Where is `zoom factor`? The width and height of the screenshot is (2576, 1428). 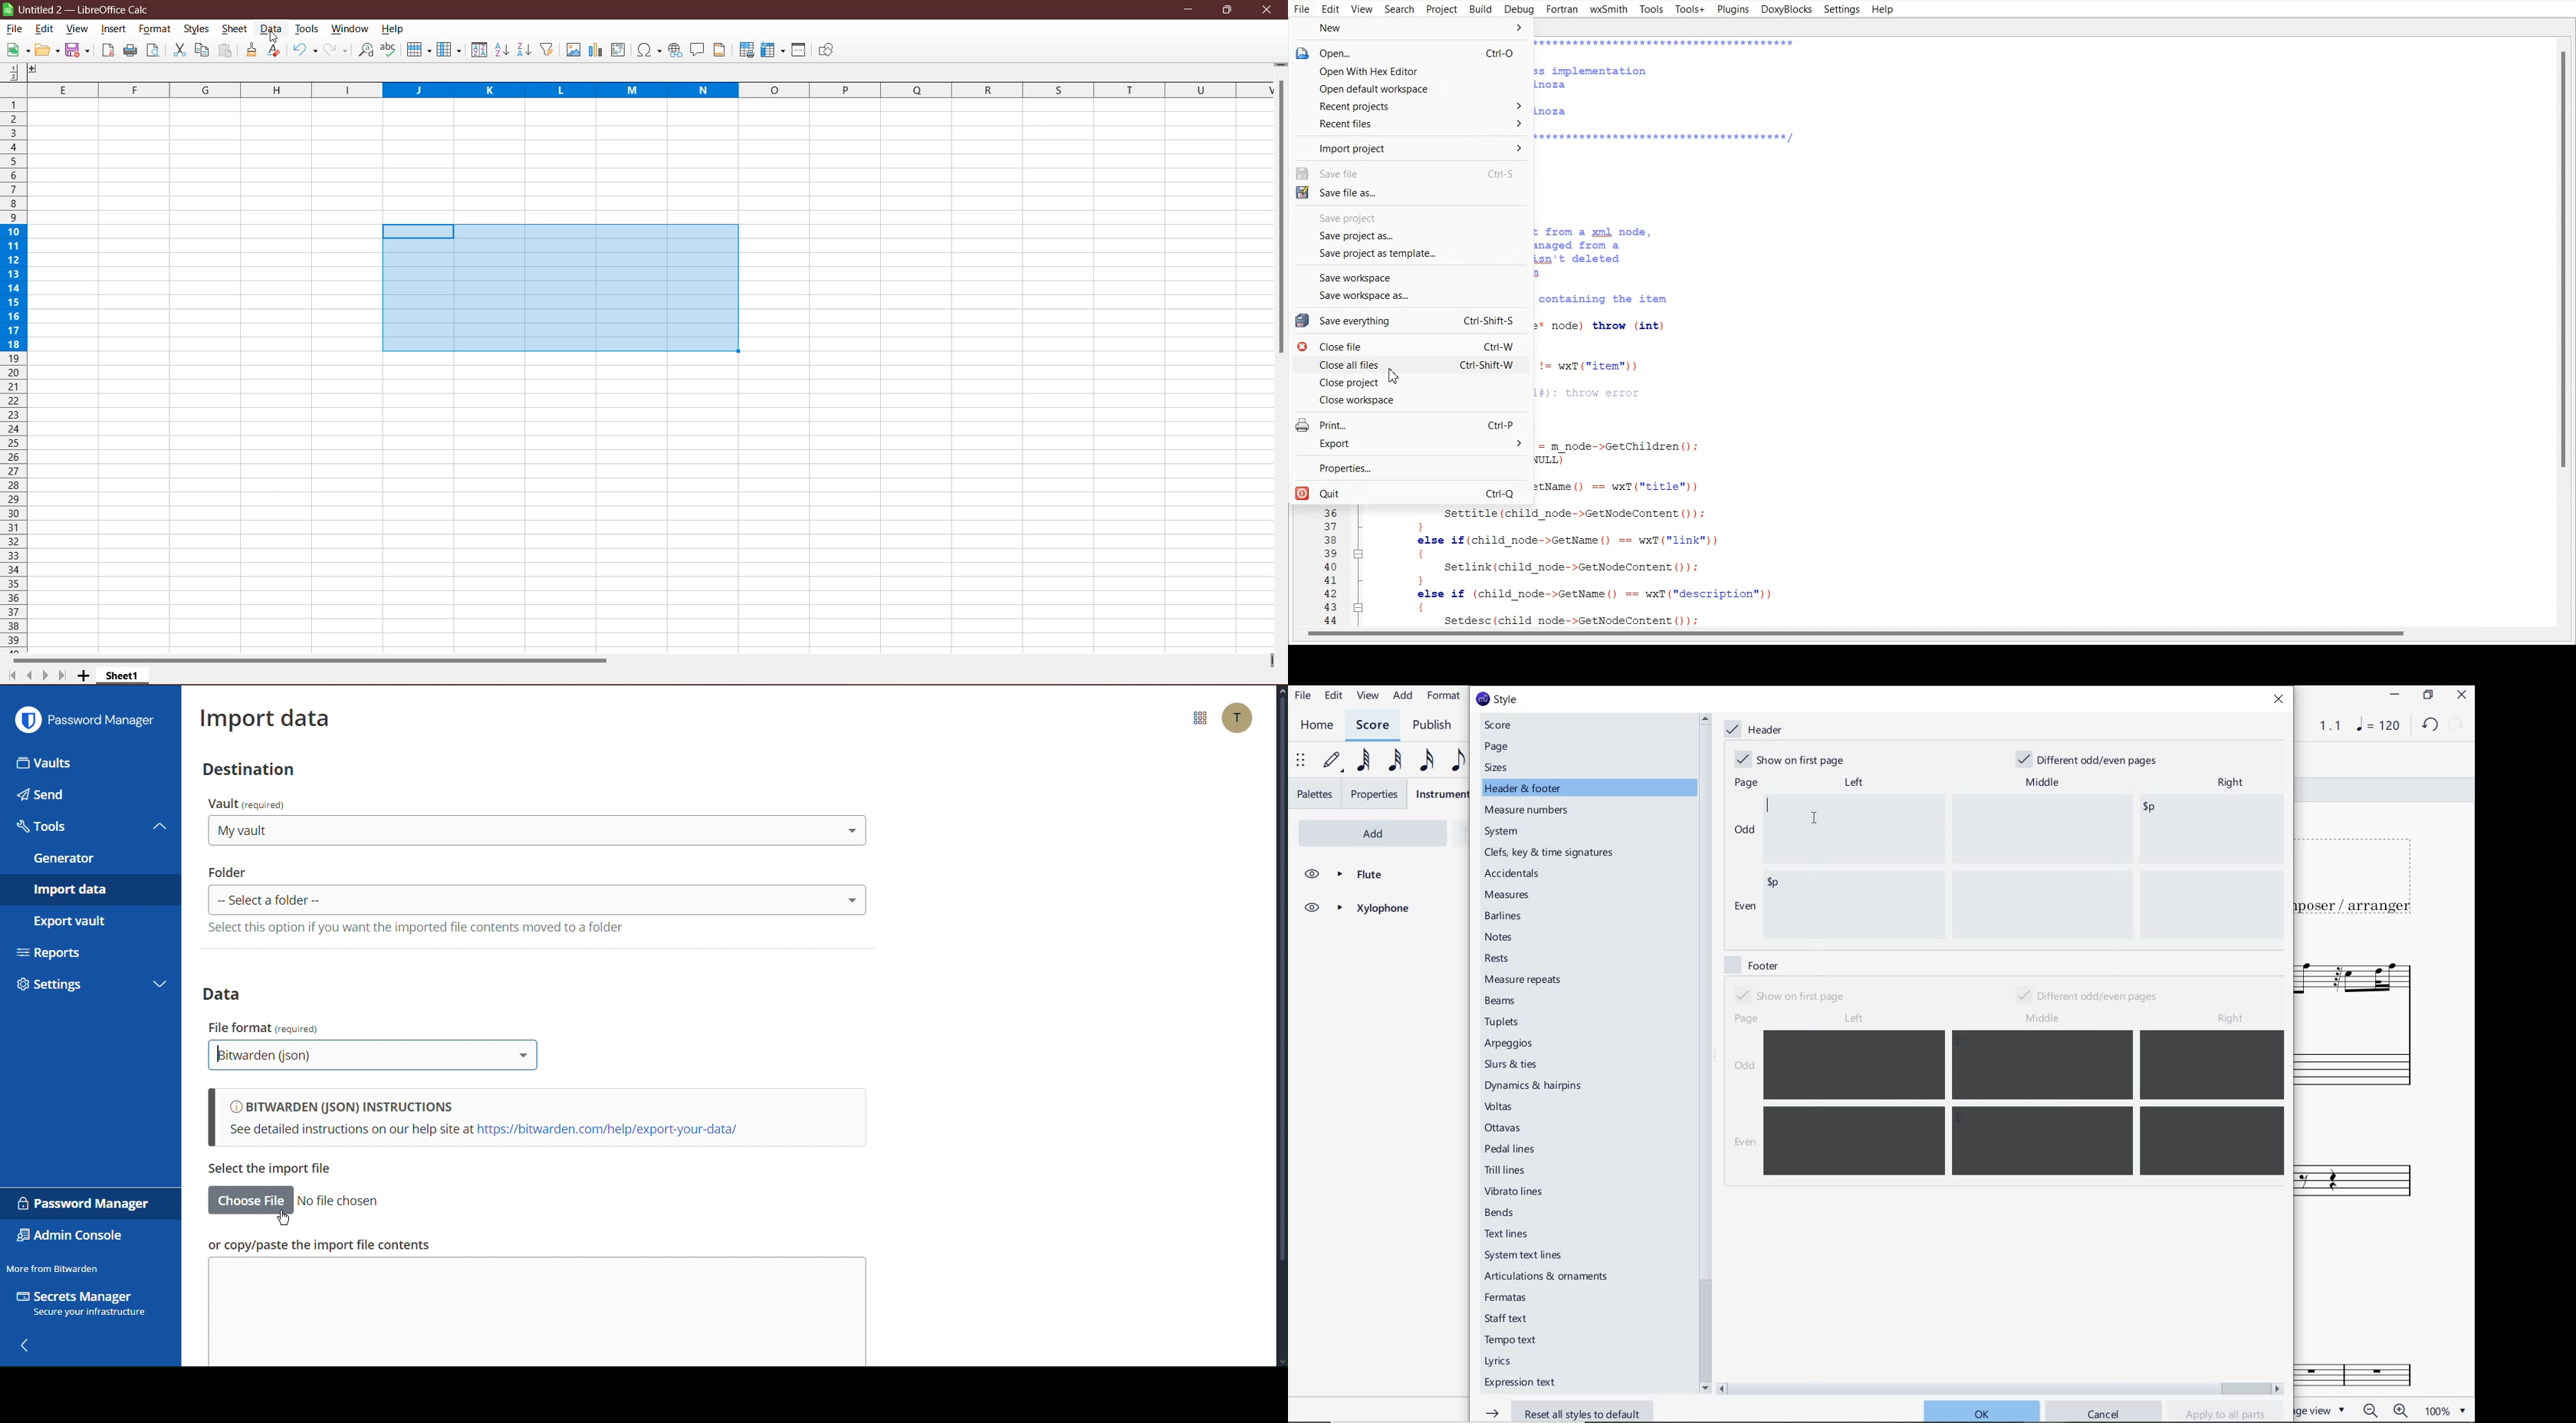
zoom factor is located at coordinates (2443, 1410).